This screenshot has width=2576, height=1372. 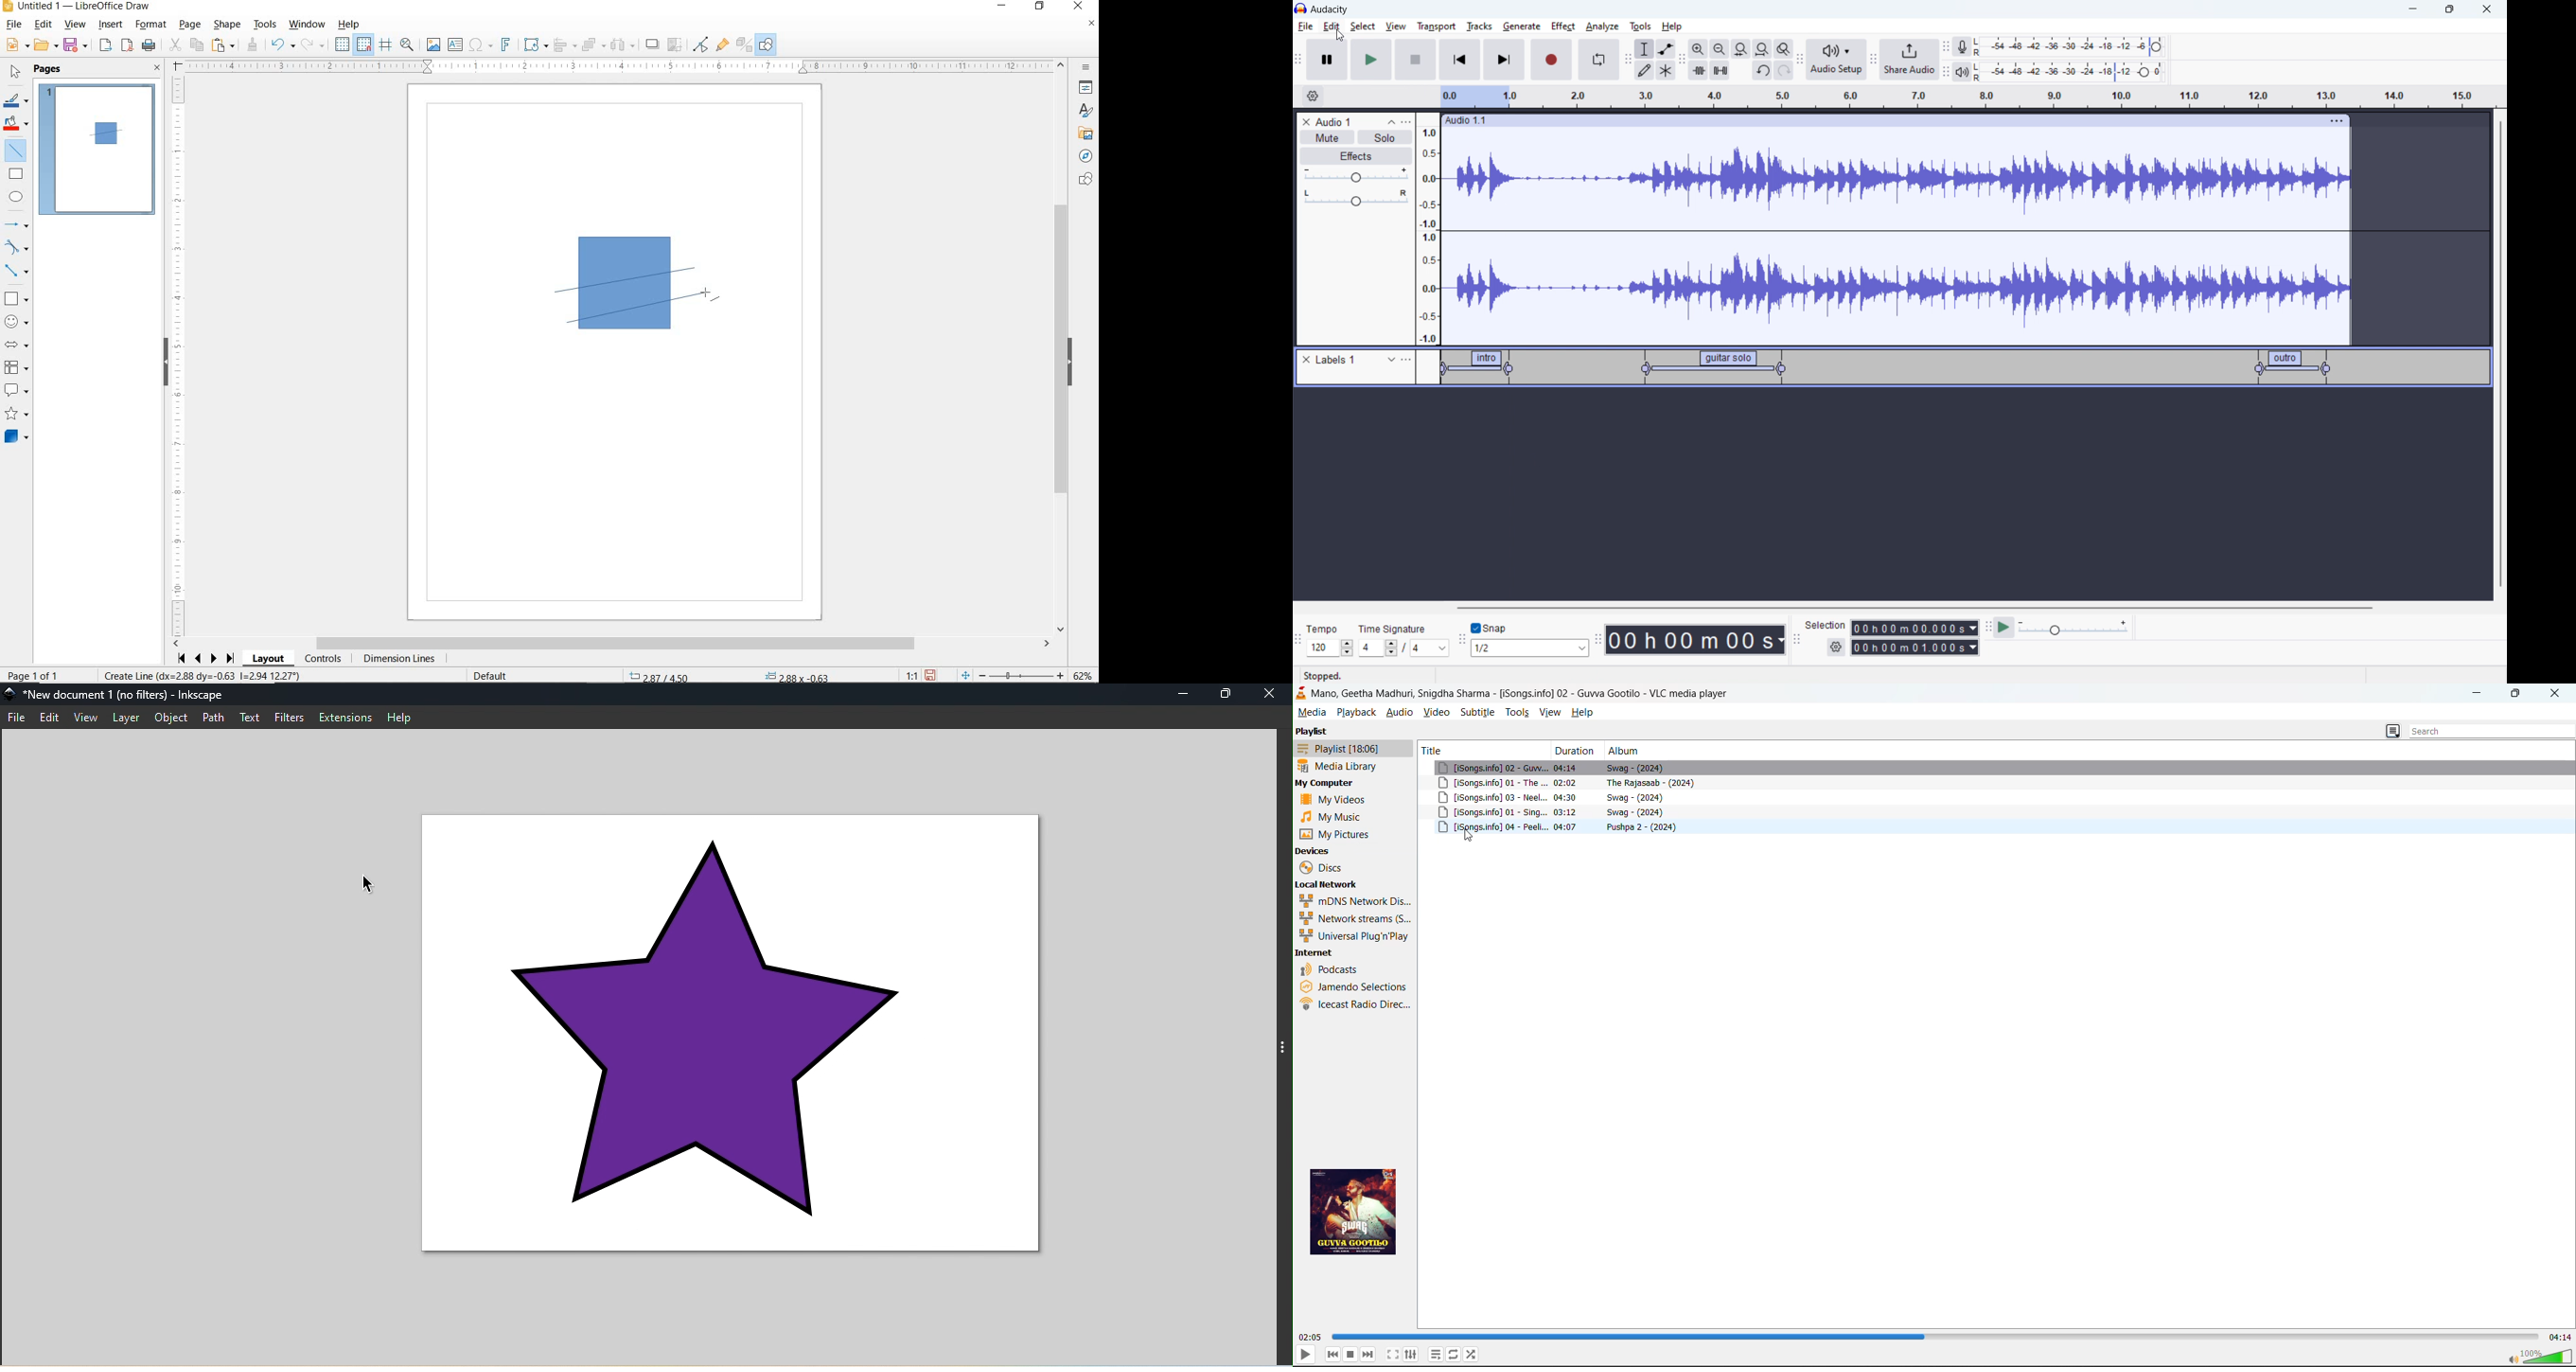 What do you see at coordinates (1877, 120) in the screenshot?
I see `click to move` at bounding box center [1877, 120].